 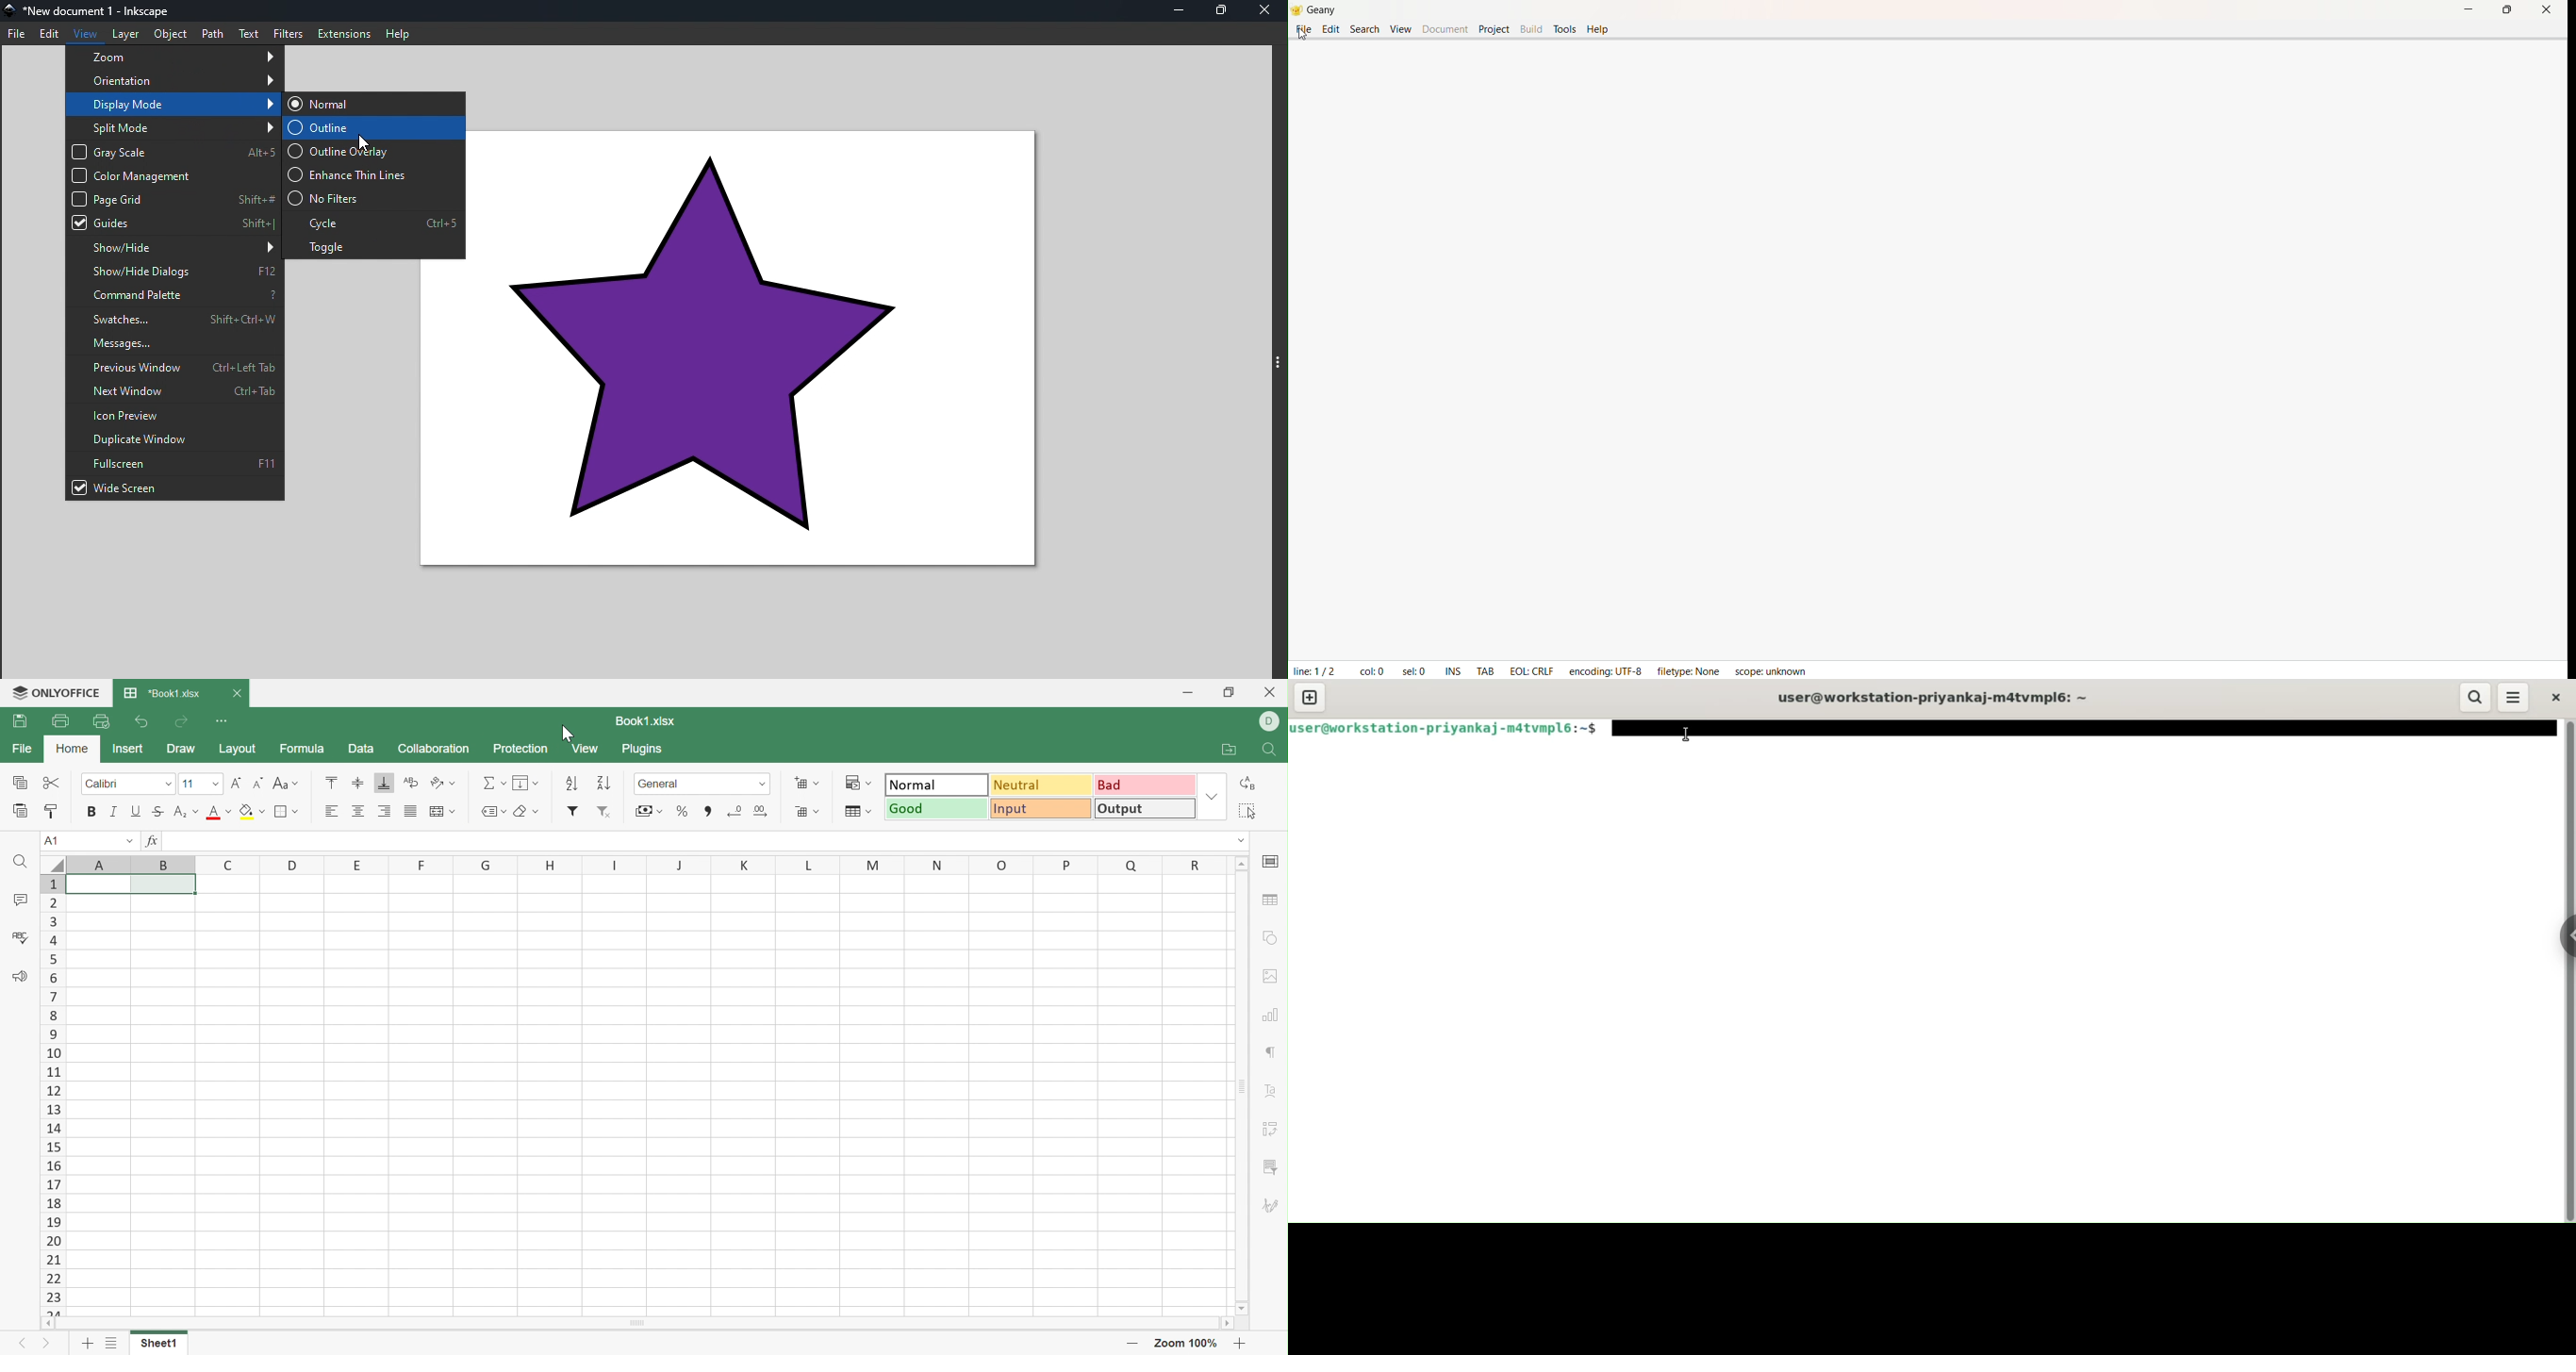 I want to click on Comments, so click(x=22, y=901).